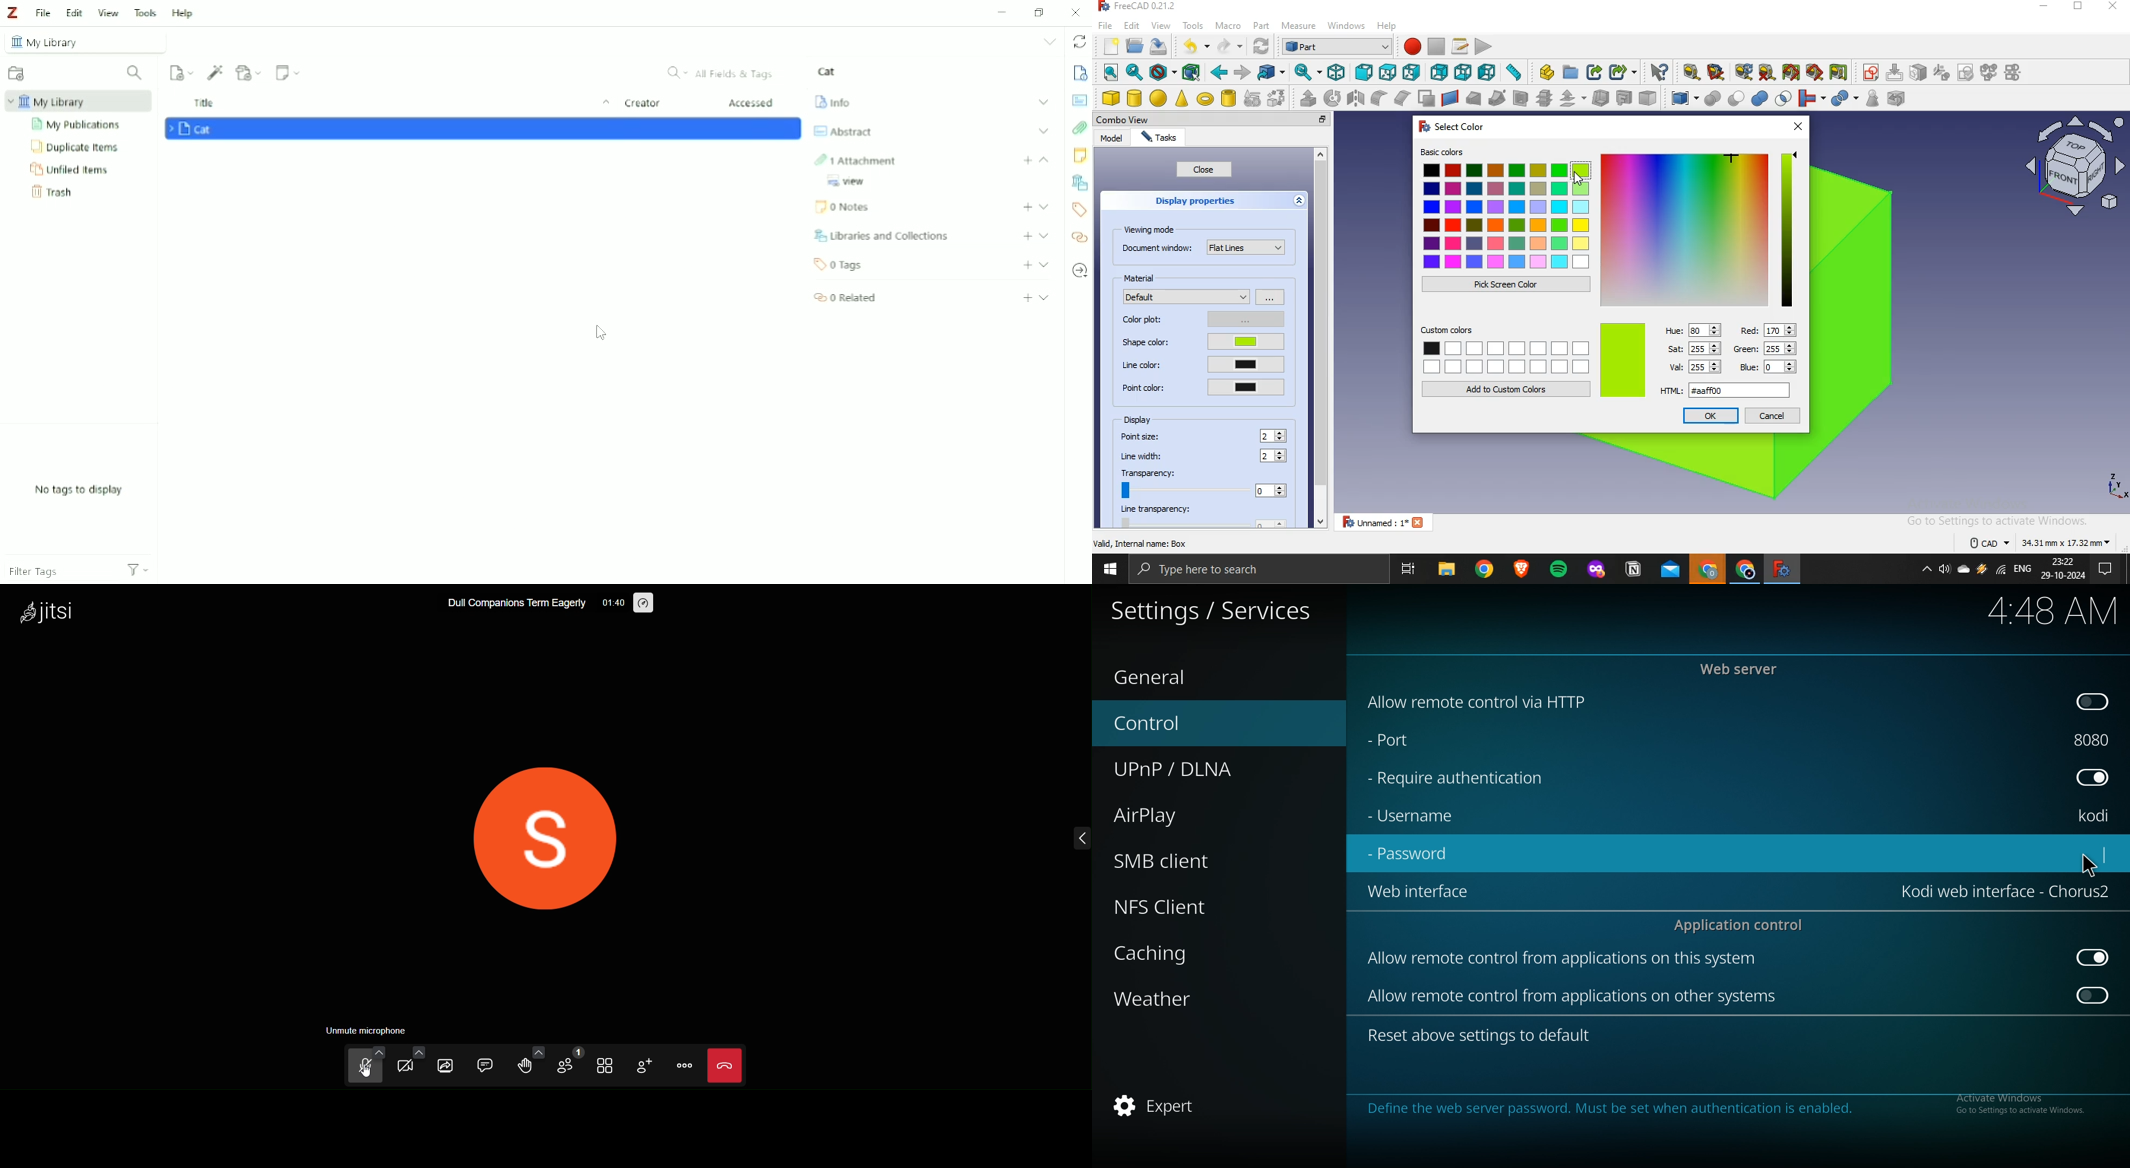  Describe the element at coordinates (1168, 673) in the screenshot. I see `general` at that location.